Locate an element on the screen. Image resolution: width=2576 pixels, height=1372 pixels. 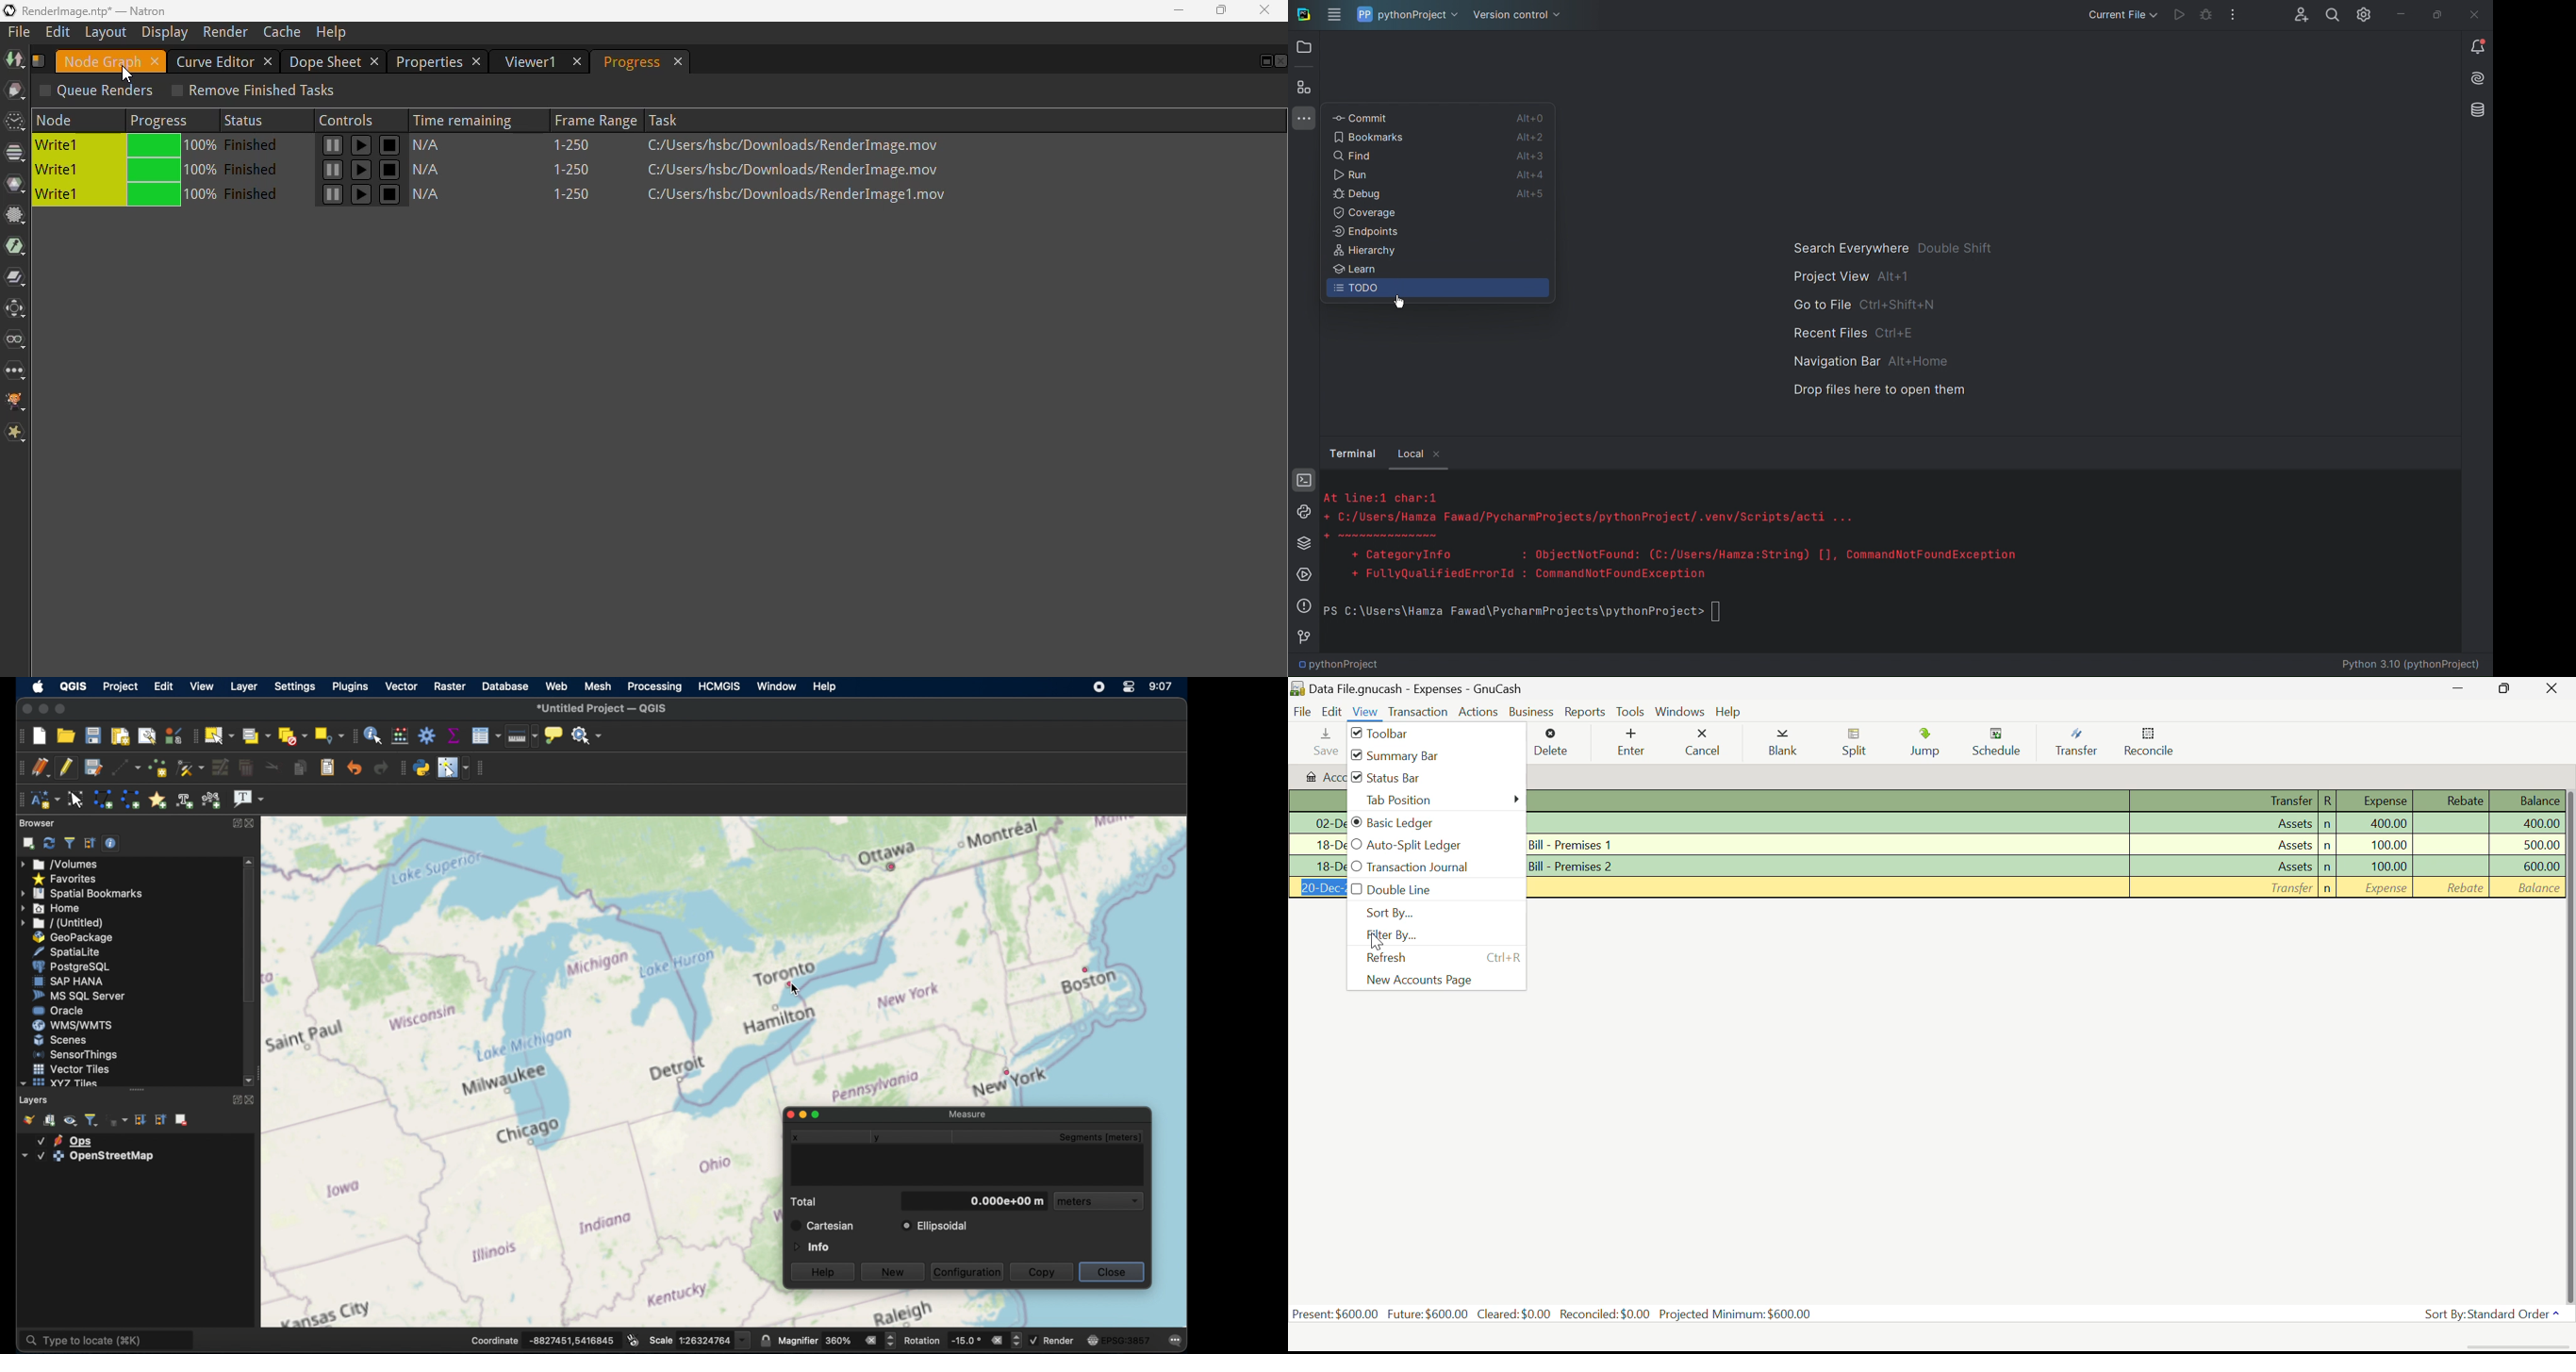
information is located at coordinates (810, 1246).